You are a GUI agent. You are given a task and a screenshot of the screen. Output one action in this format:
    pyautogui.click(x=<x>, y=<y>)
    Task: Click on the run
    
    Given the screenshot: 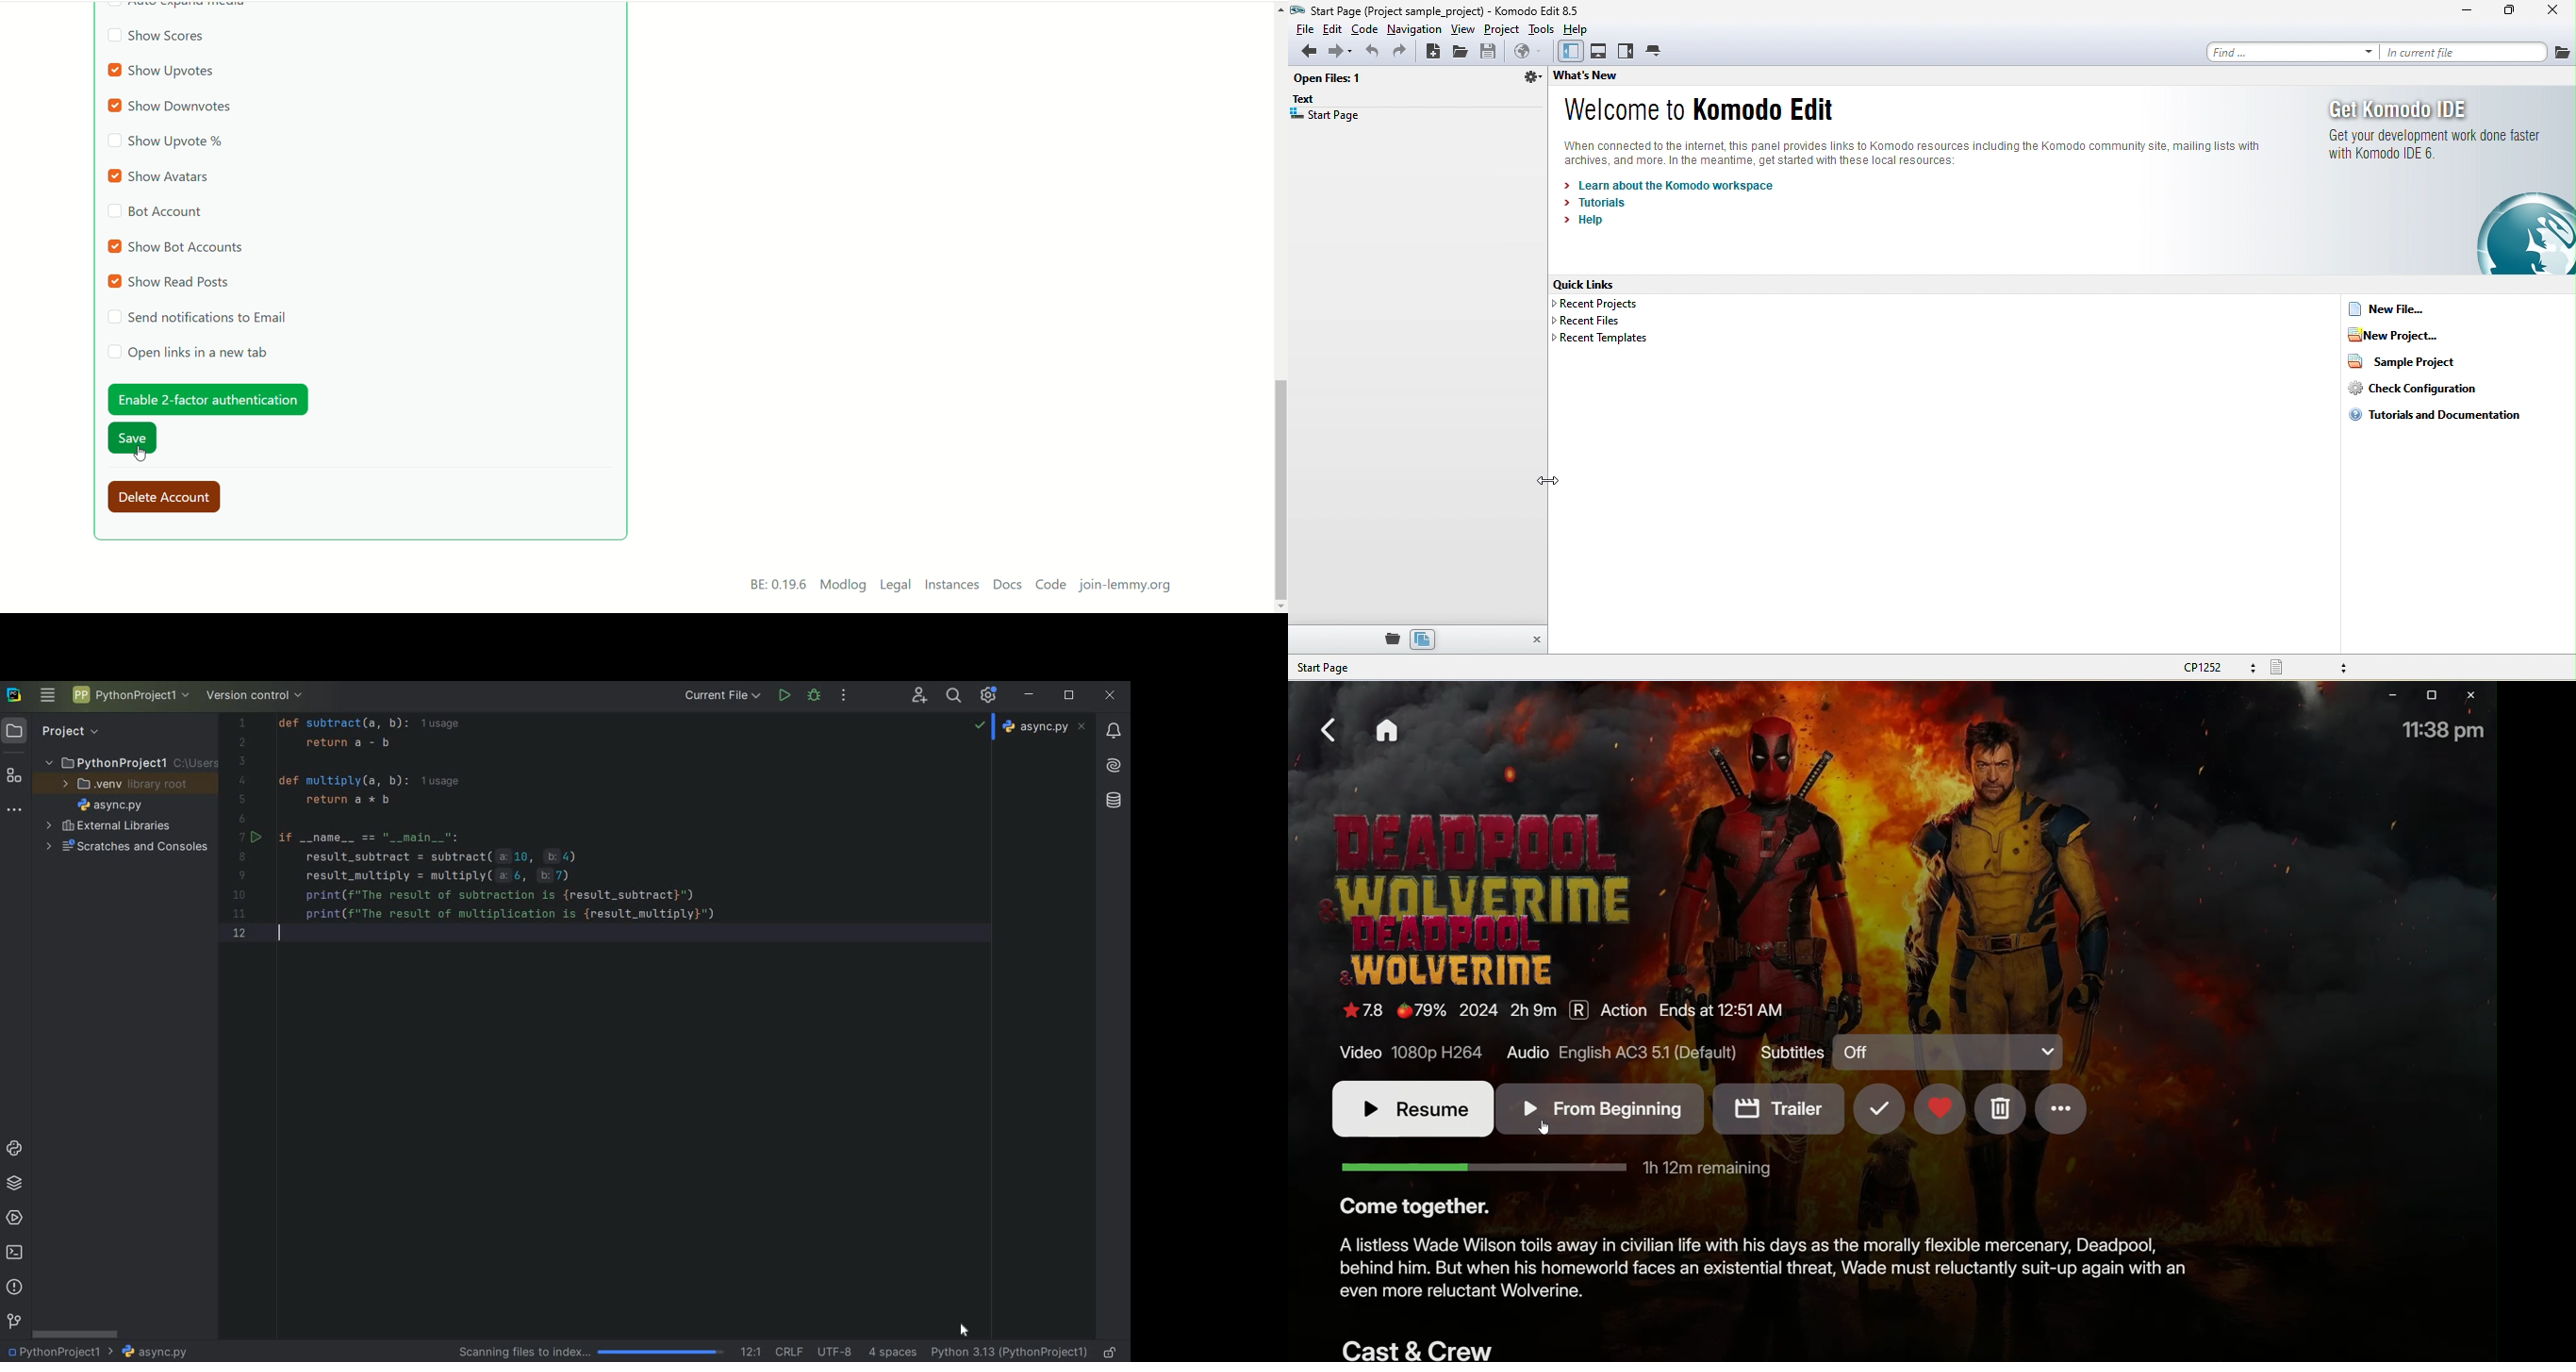 What is the action you would take?
    pyautogui.click(x=784, y=695)
    